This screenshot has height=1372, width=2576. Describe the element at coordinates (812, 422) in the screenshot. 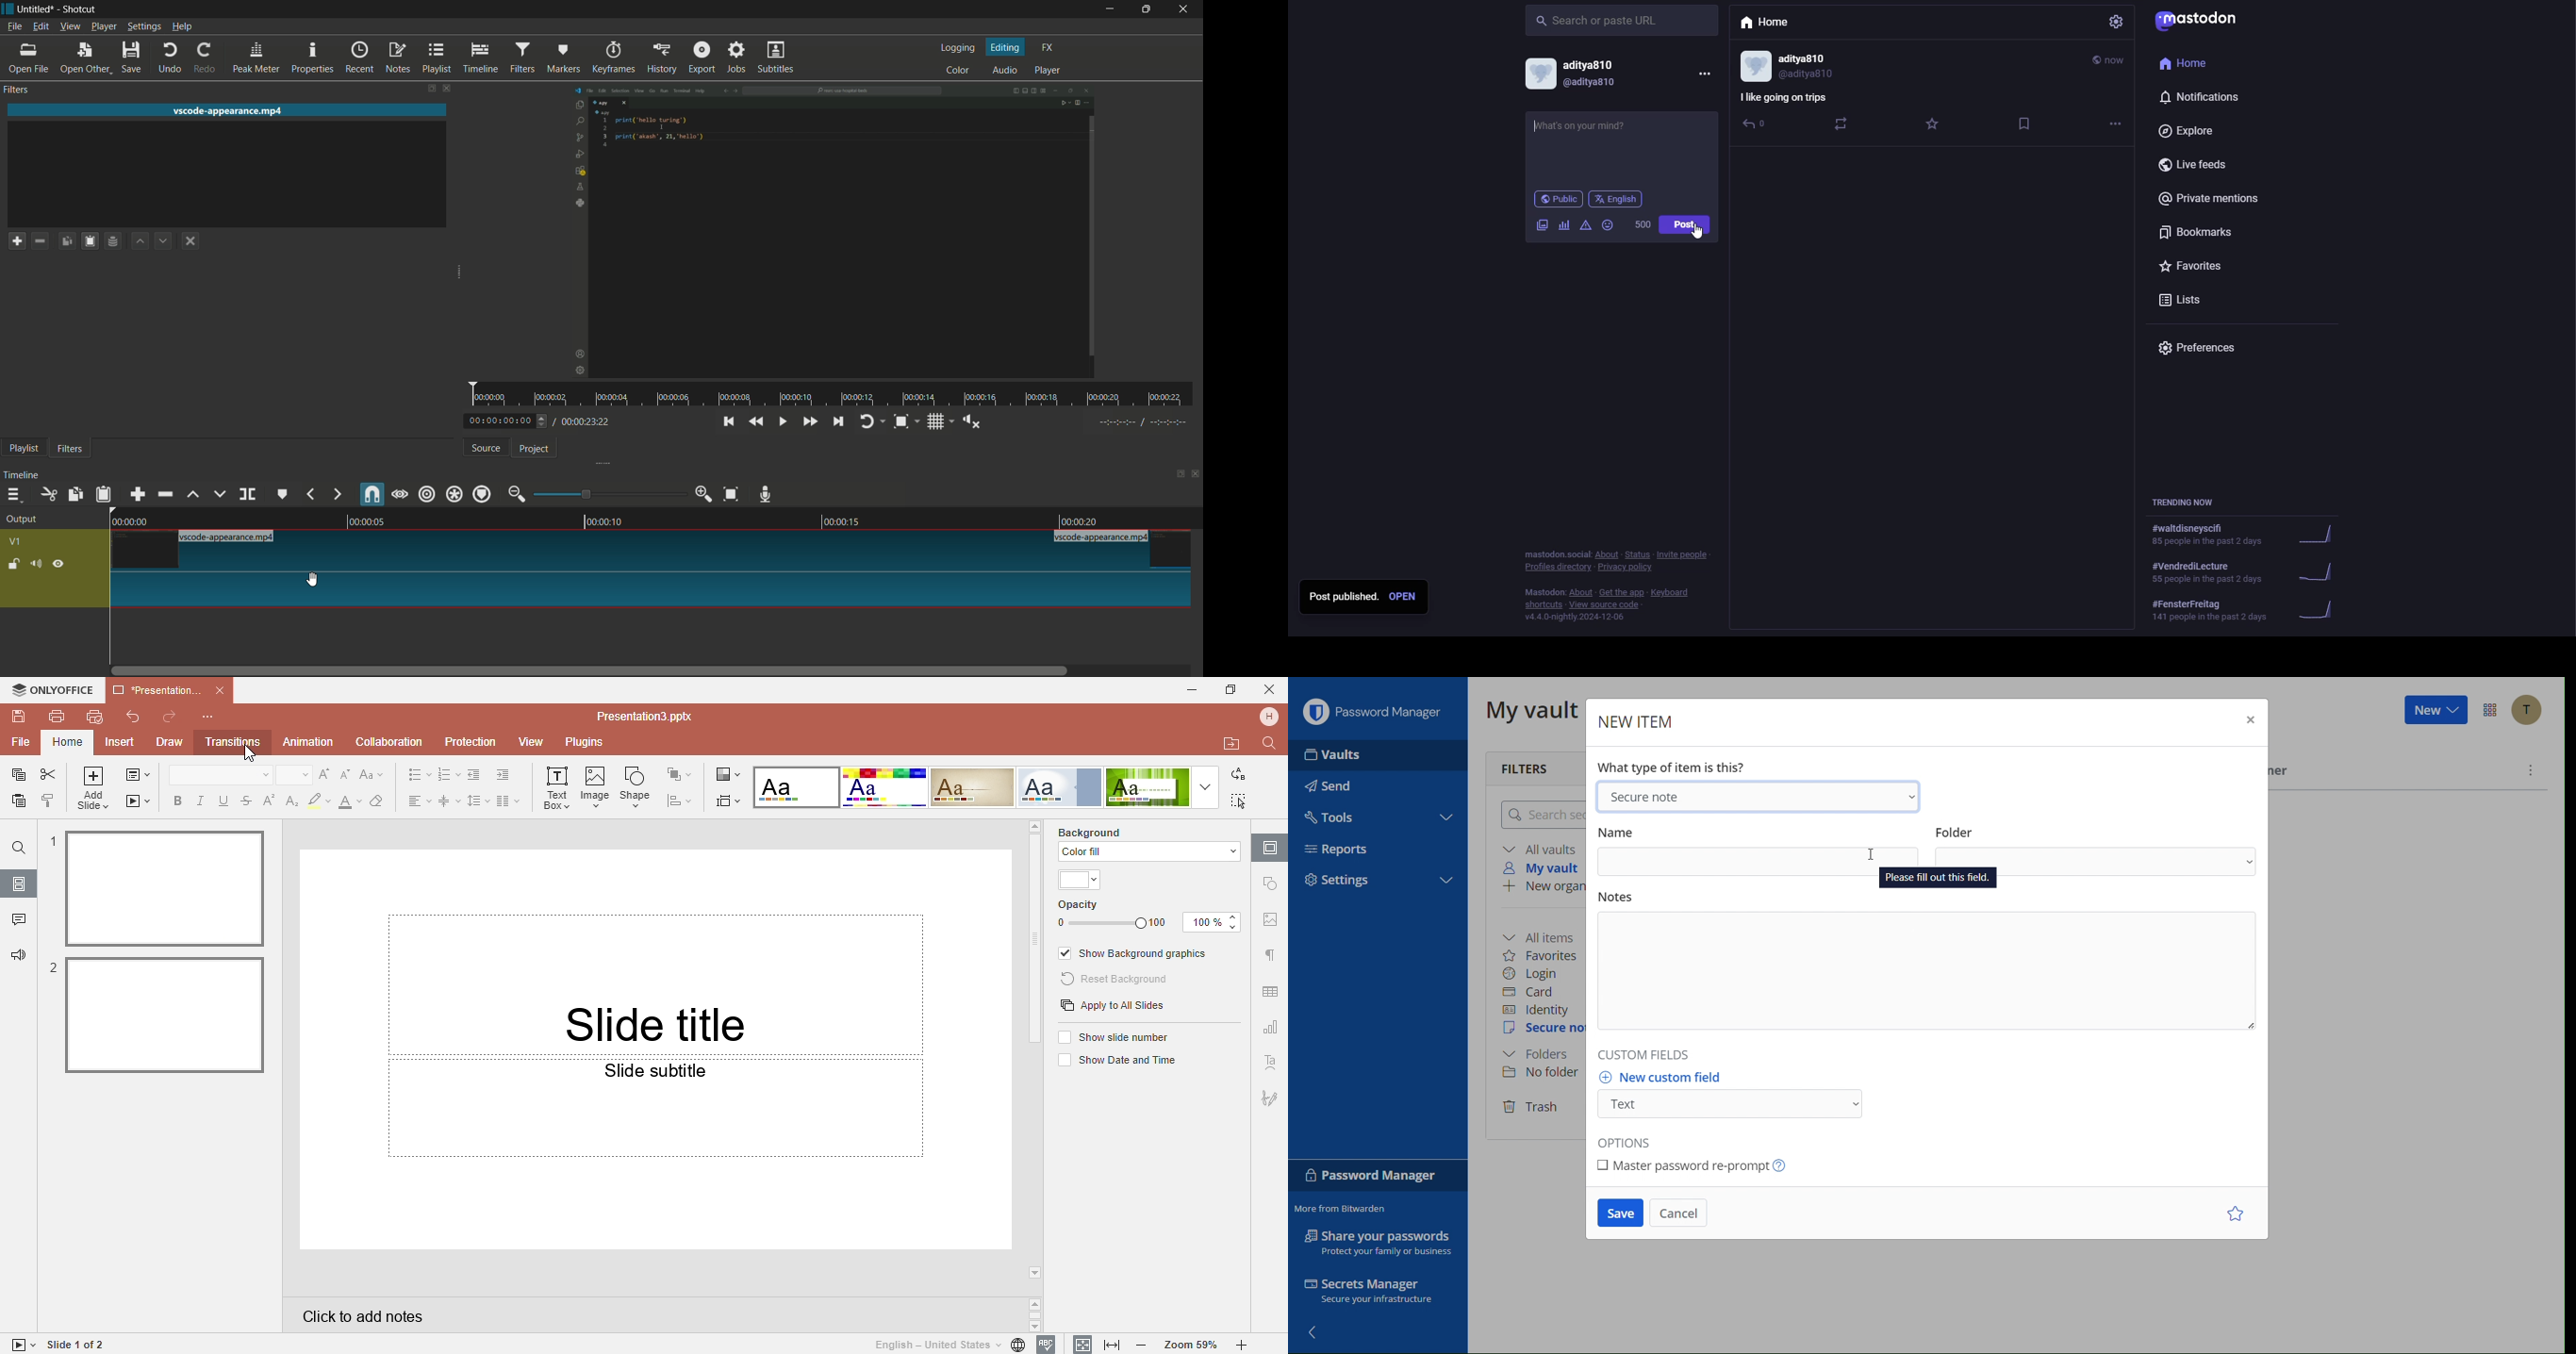

I see `quickly play forward` at that location.